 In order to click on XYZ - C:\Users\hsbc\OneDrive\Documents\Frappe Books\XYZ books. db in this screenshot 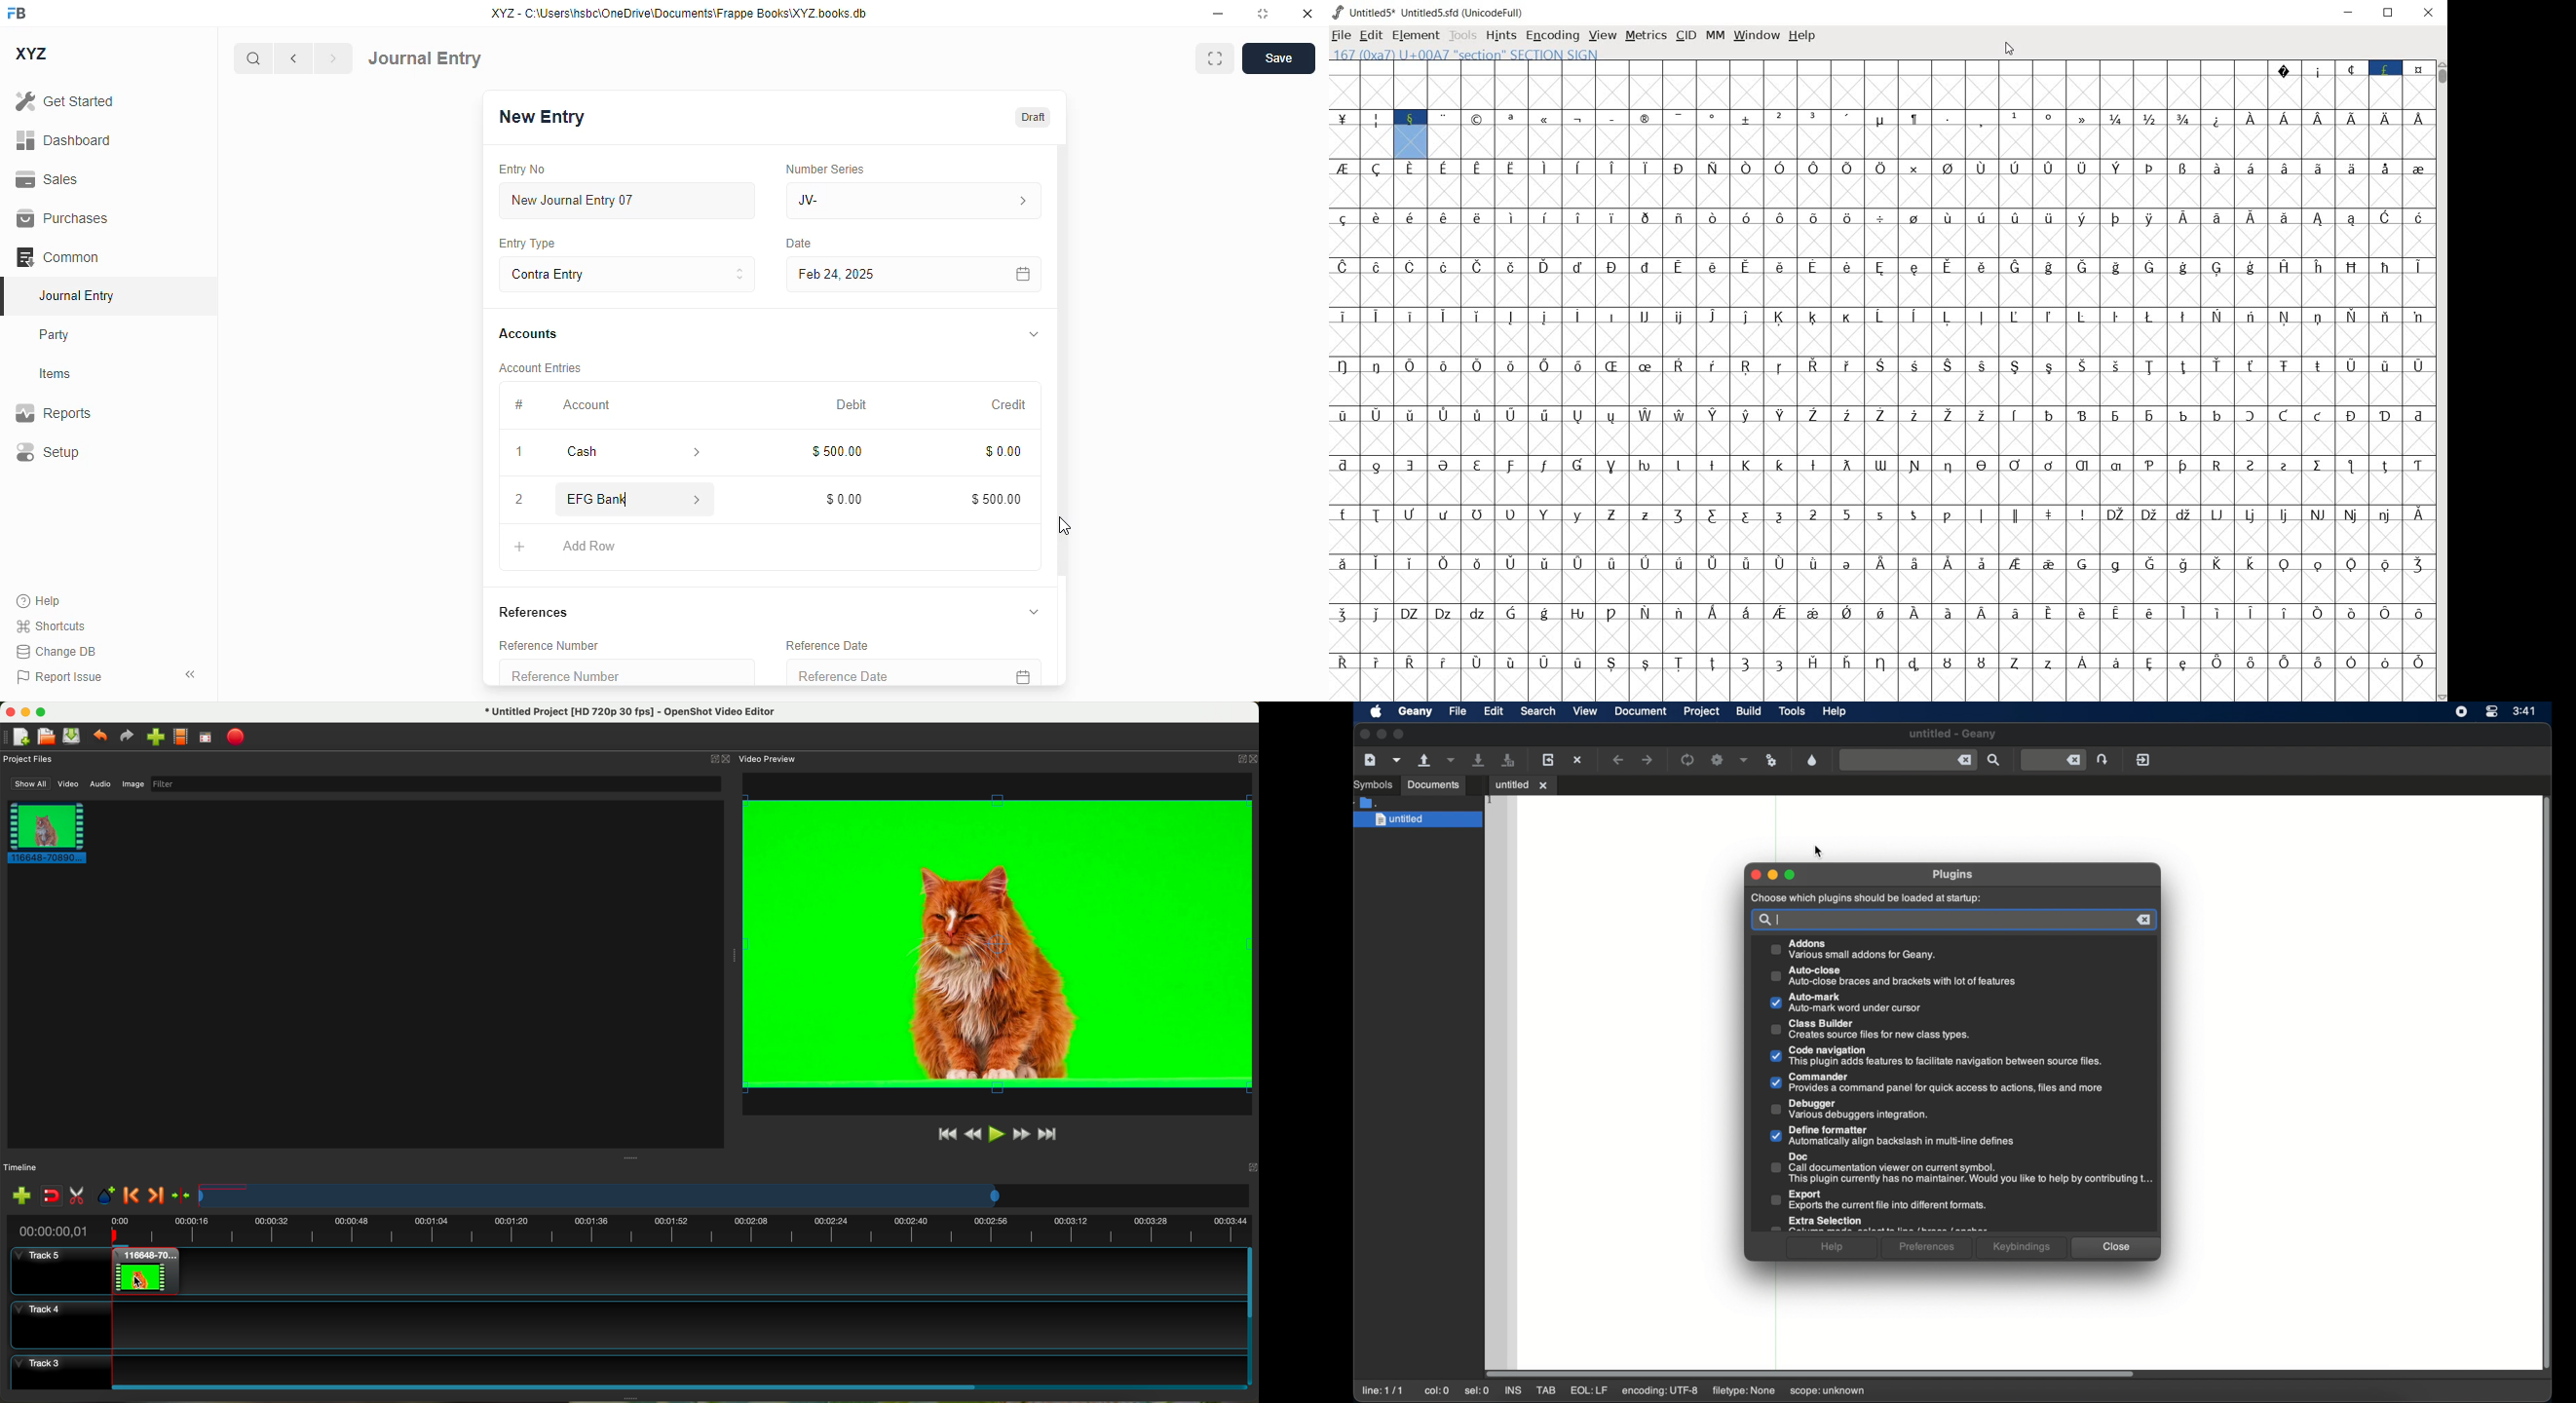, I will do `click(679, 14)`.